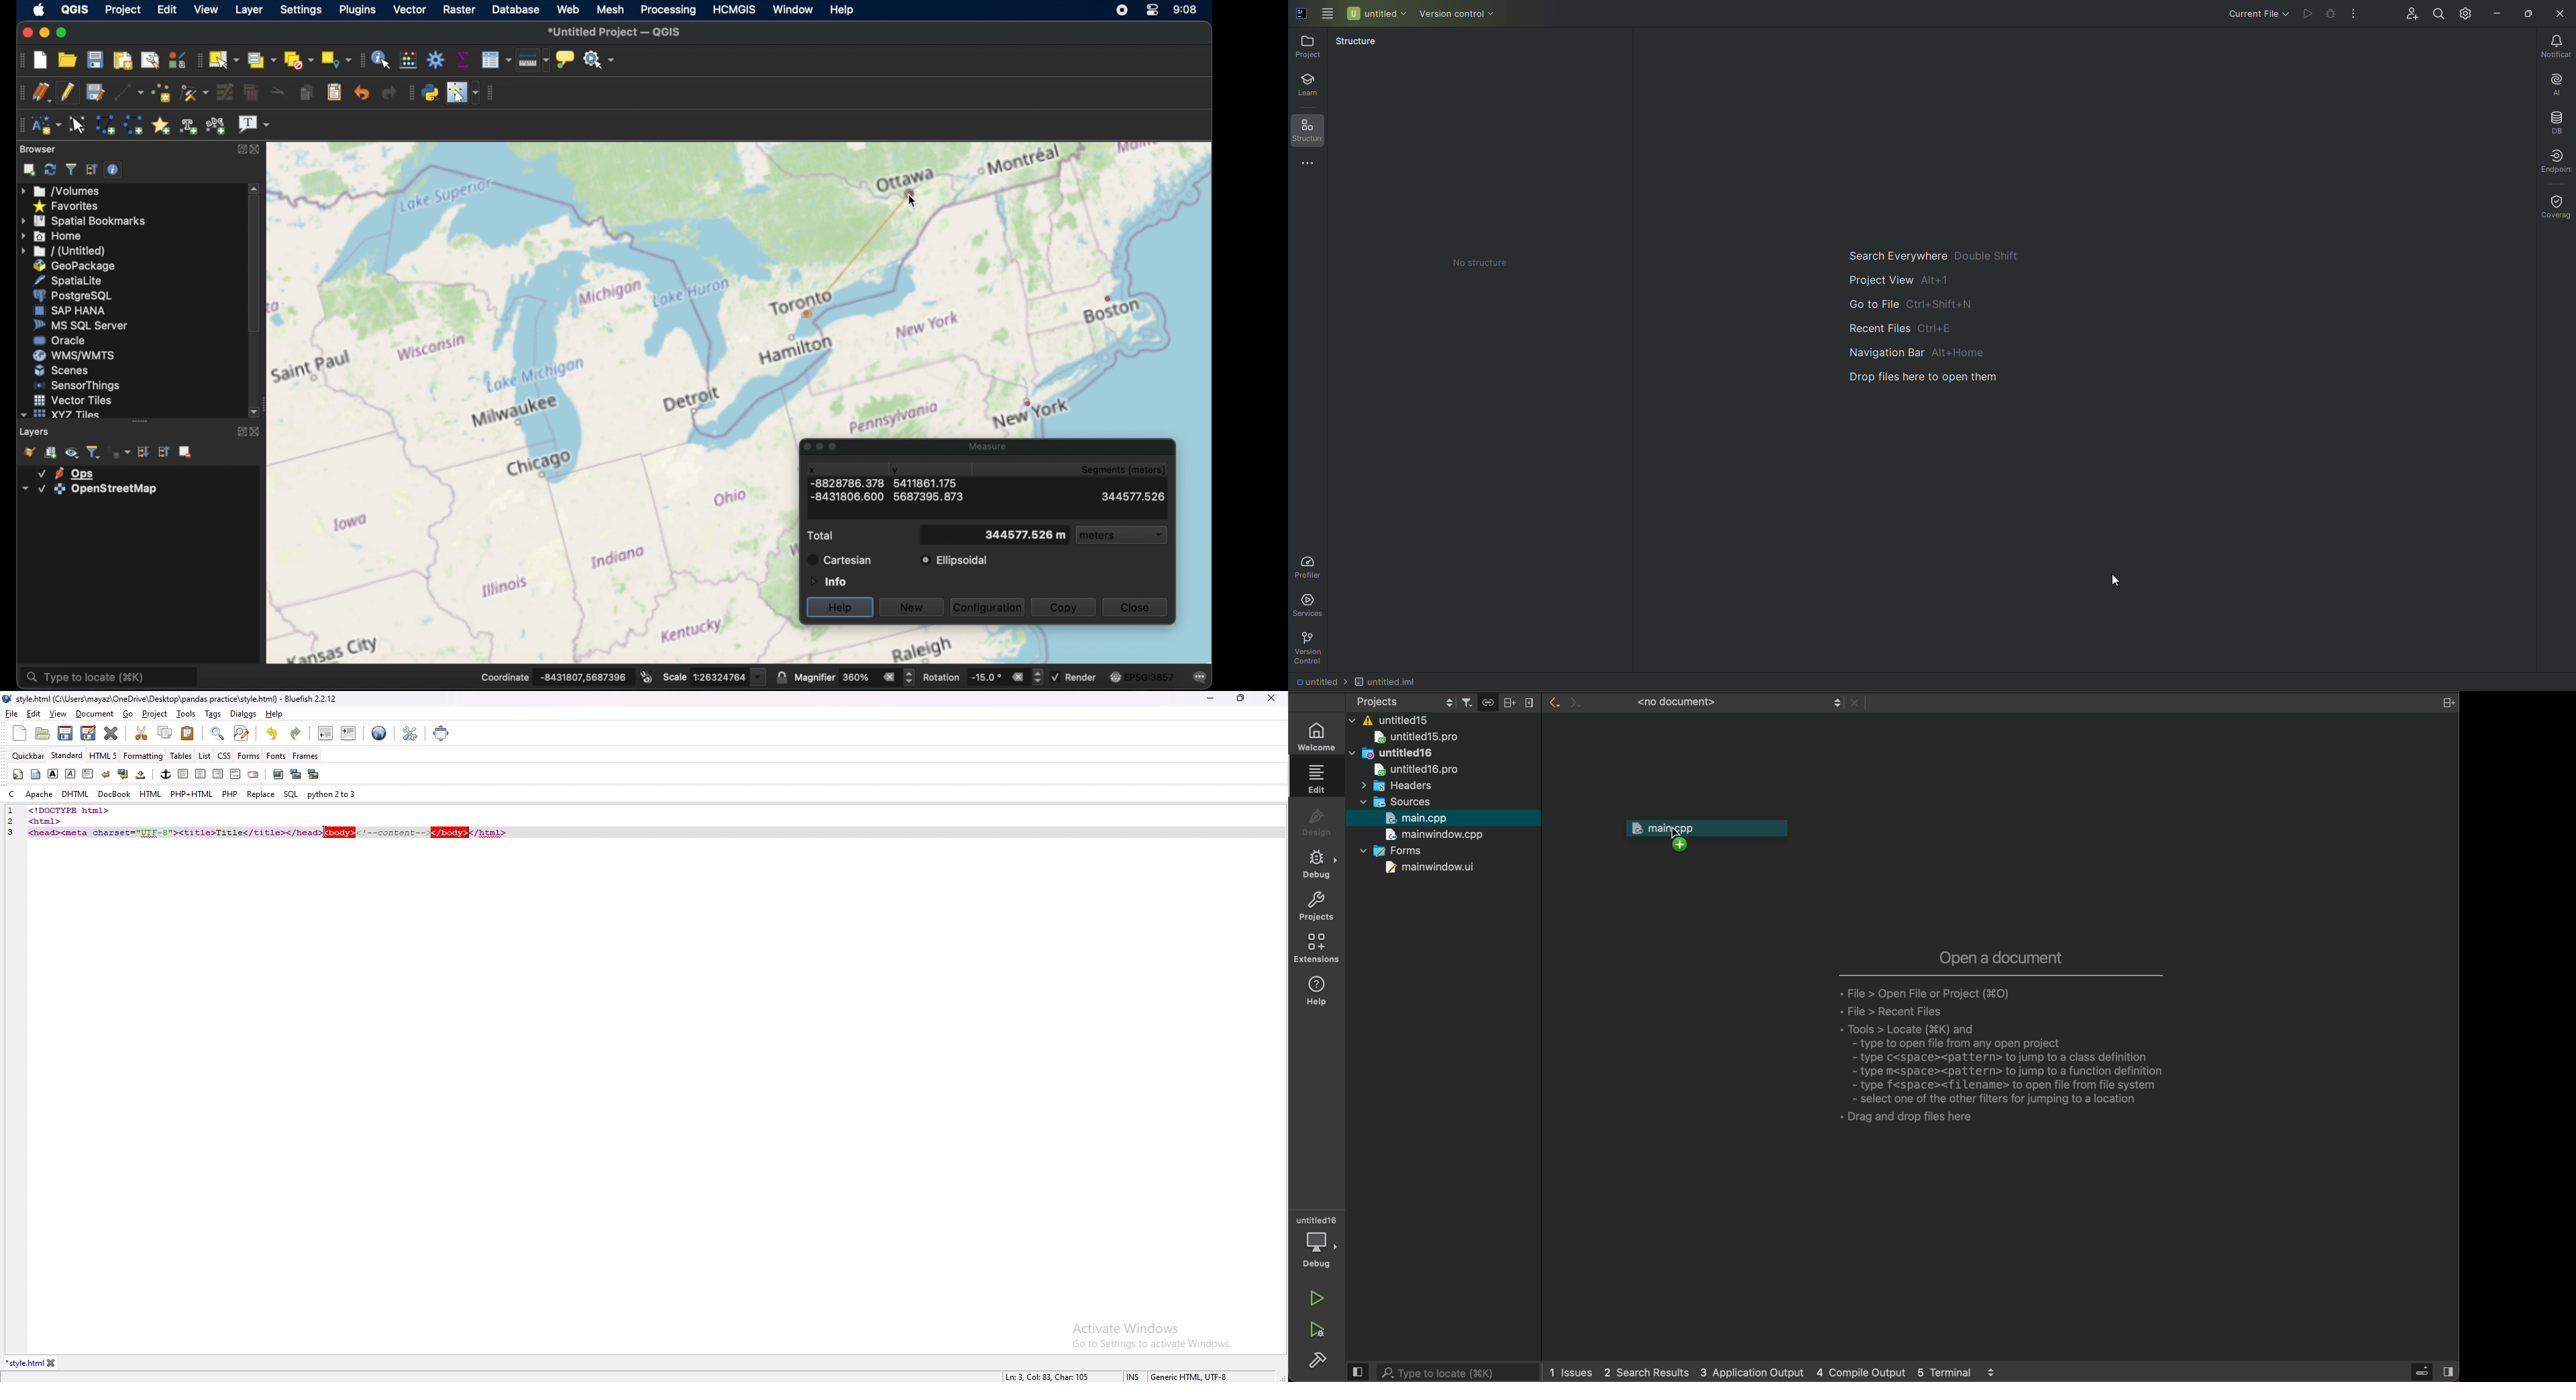 The image size is (2576, 1400). I want to click on line number, so click(15, 820).